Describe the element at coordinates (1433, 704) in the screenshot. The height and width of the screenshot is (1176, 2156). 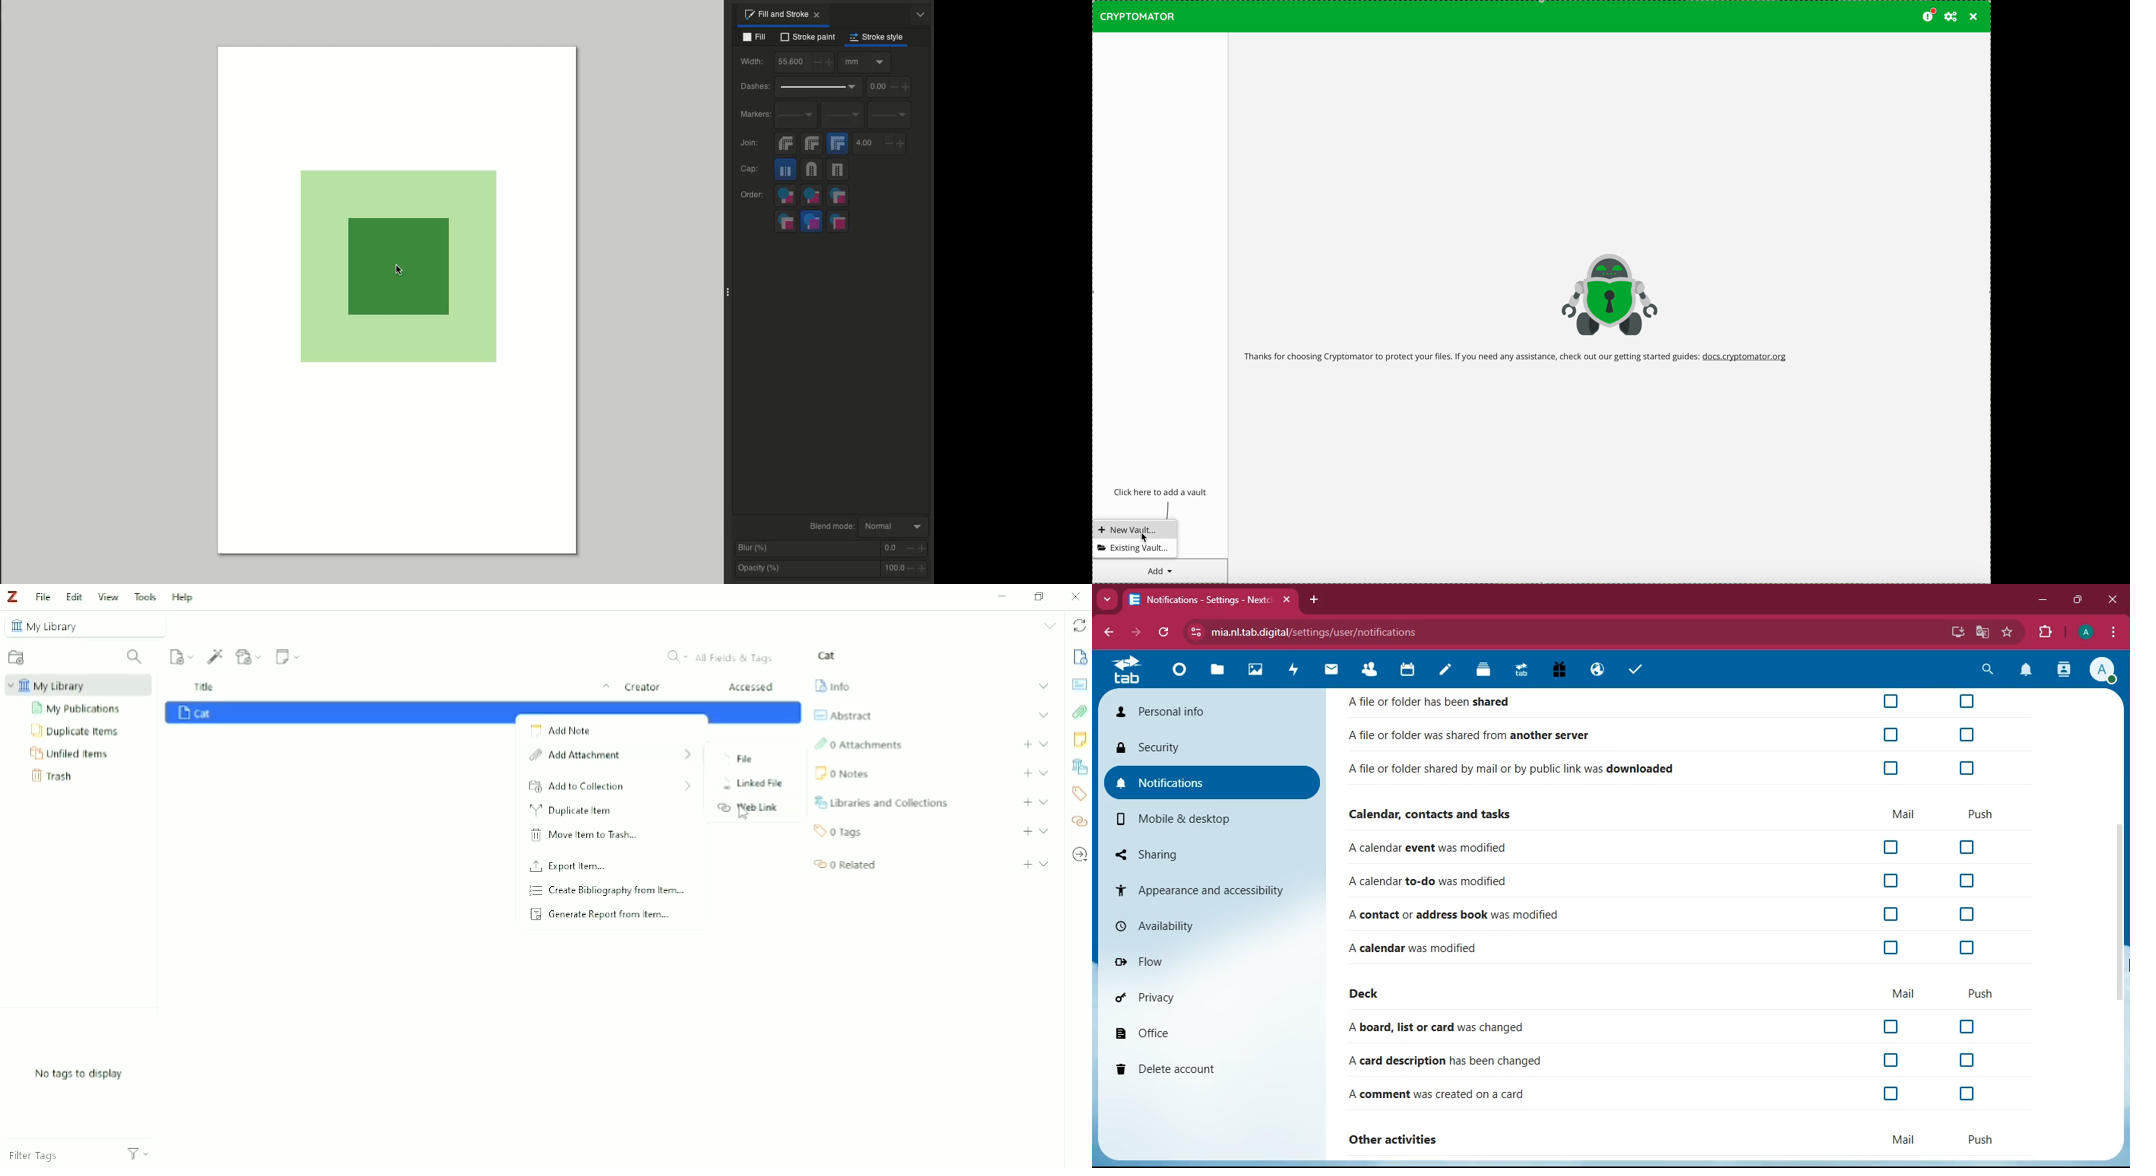
I see `Afile or folder has been shared` at that location.